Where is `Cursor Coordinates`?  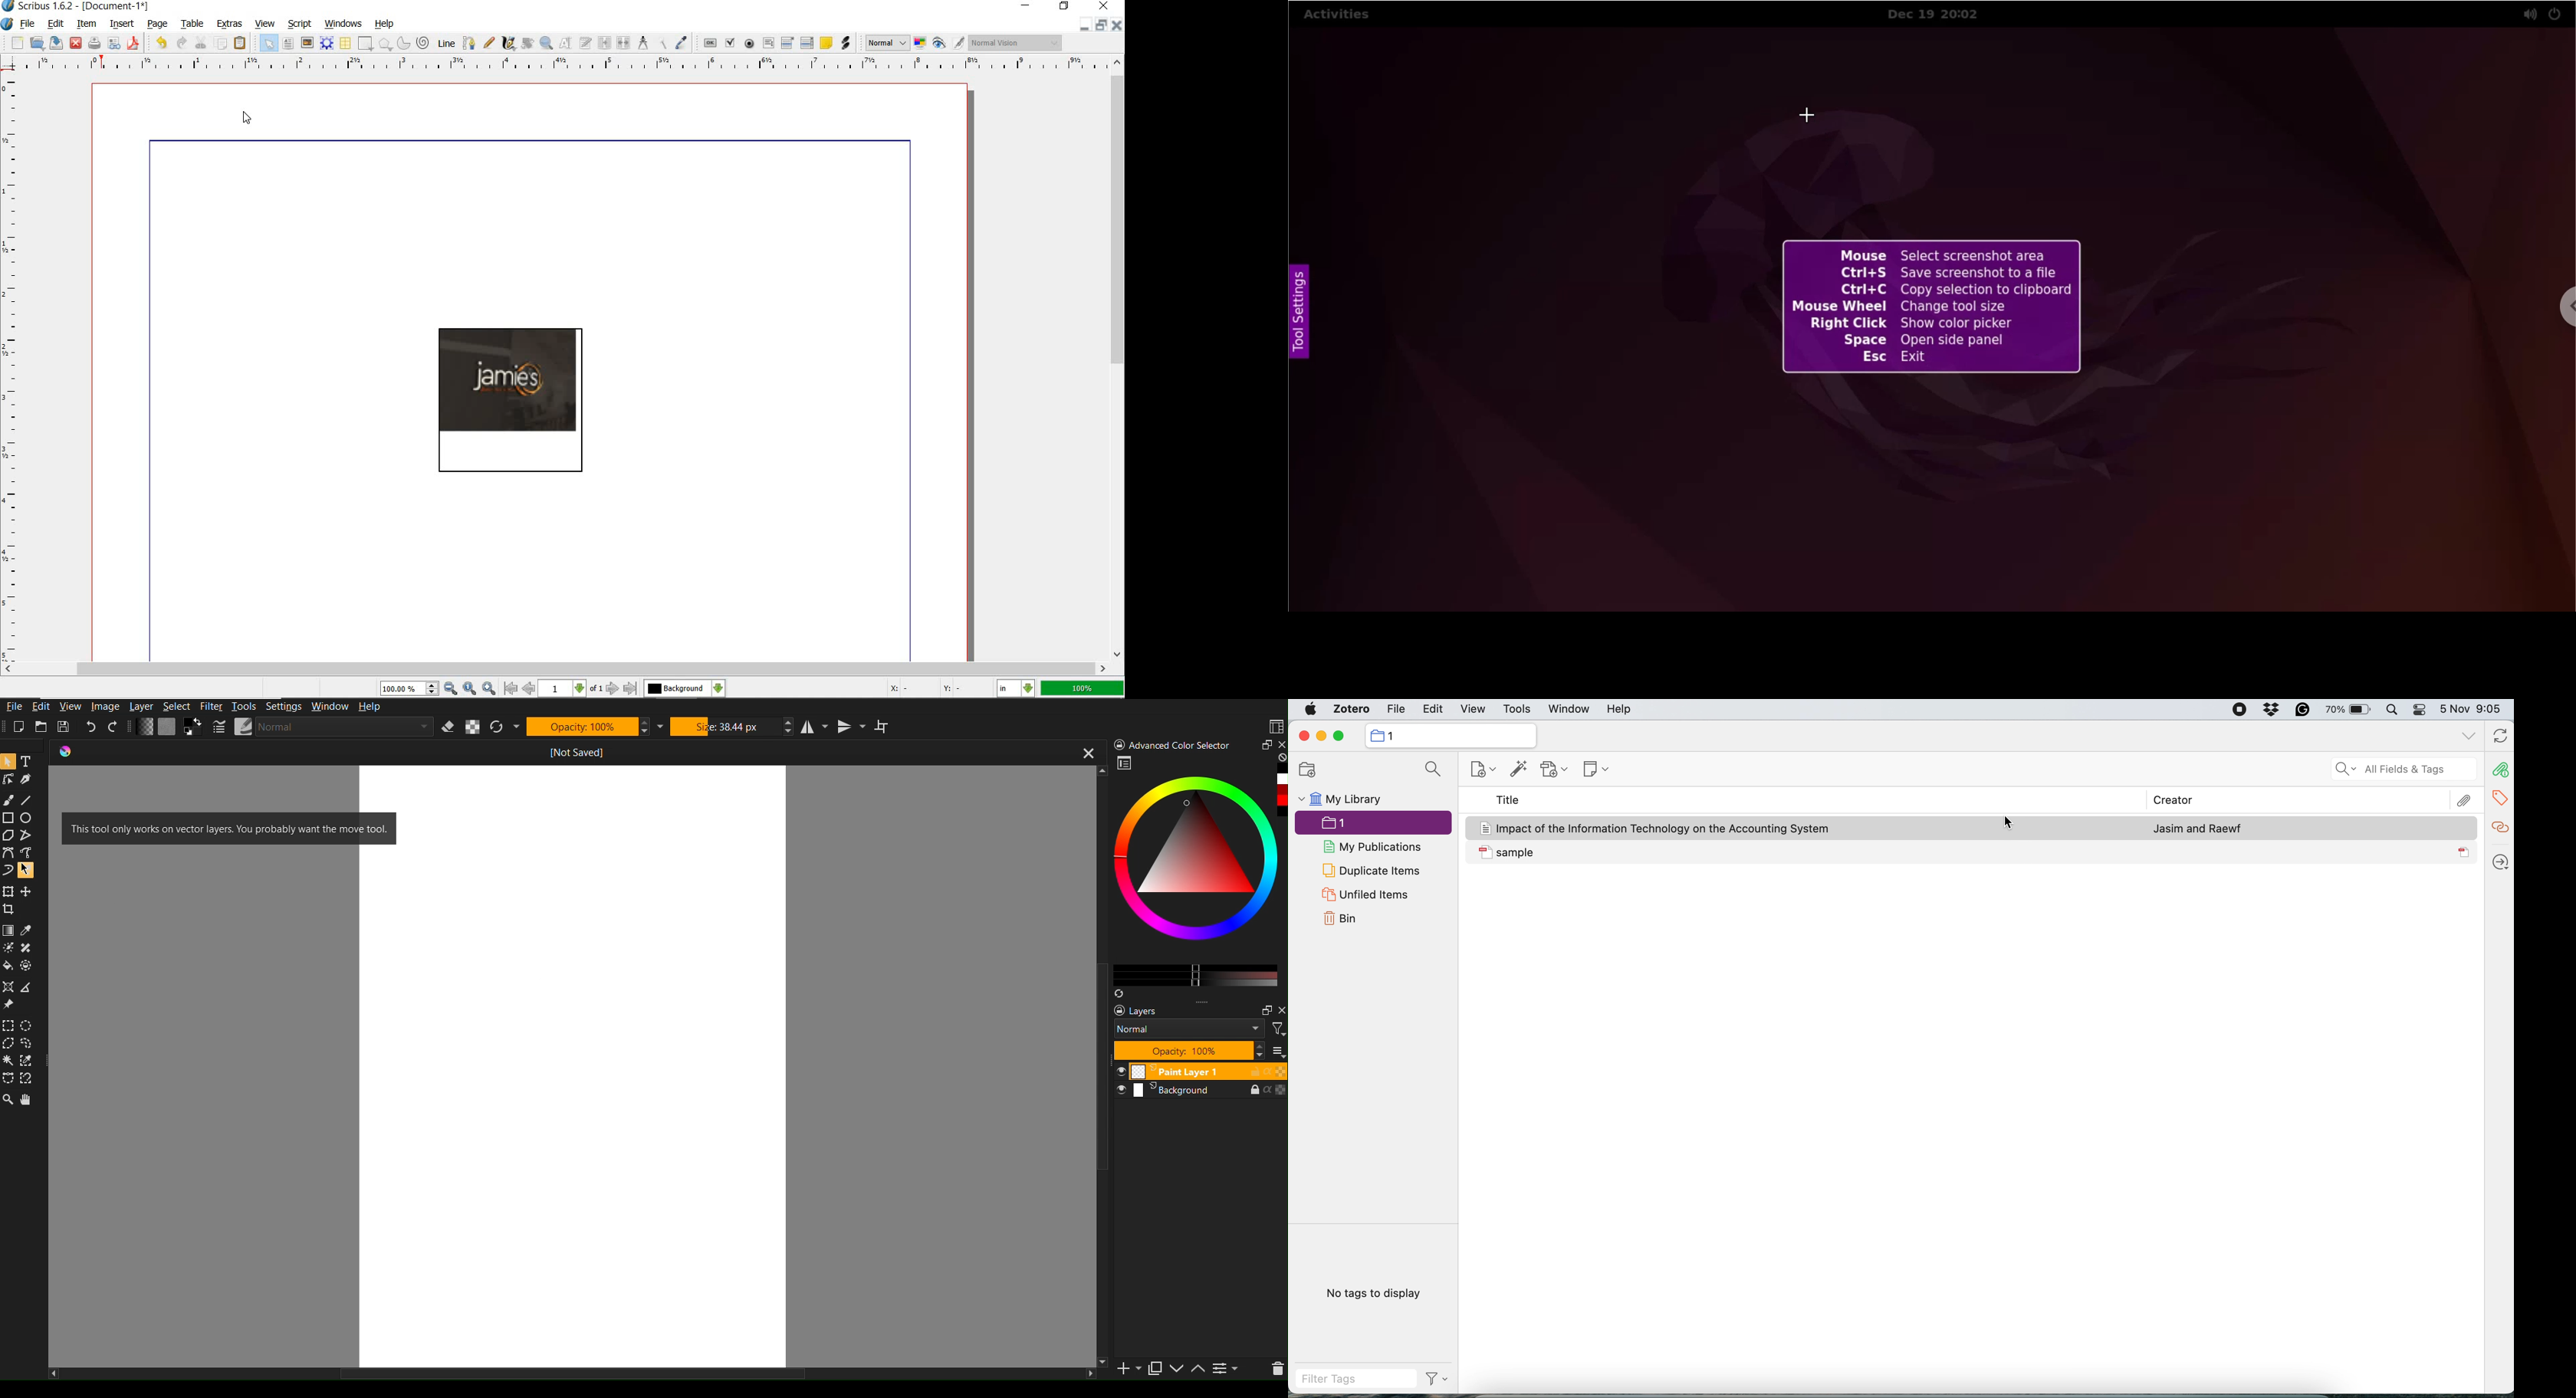 Cursor Coordinates is located at coordinates (934, 690).